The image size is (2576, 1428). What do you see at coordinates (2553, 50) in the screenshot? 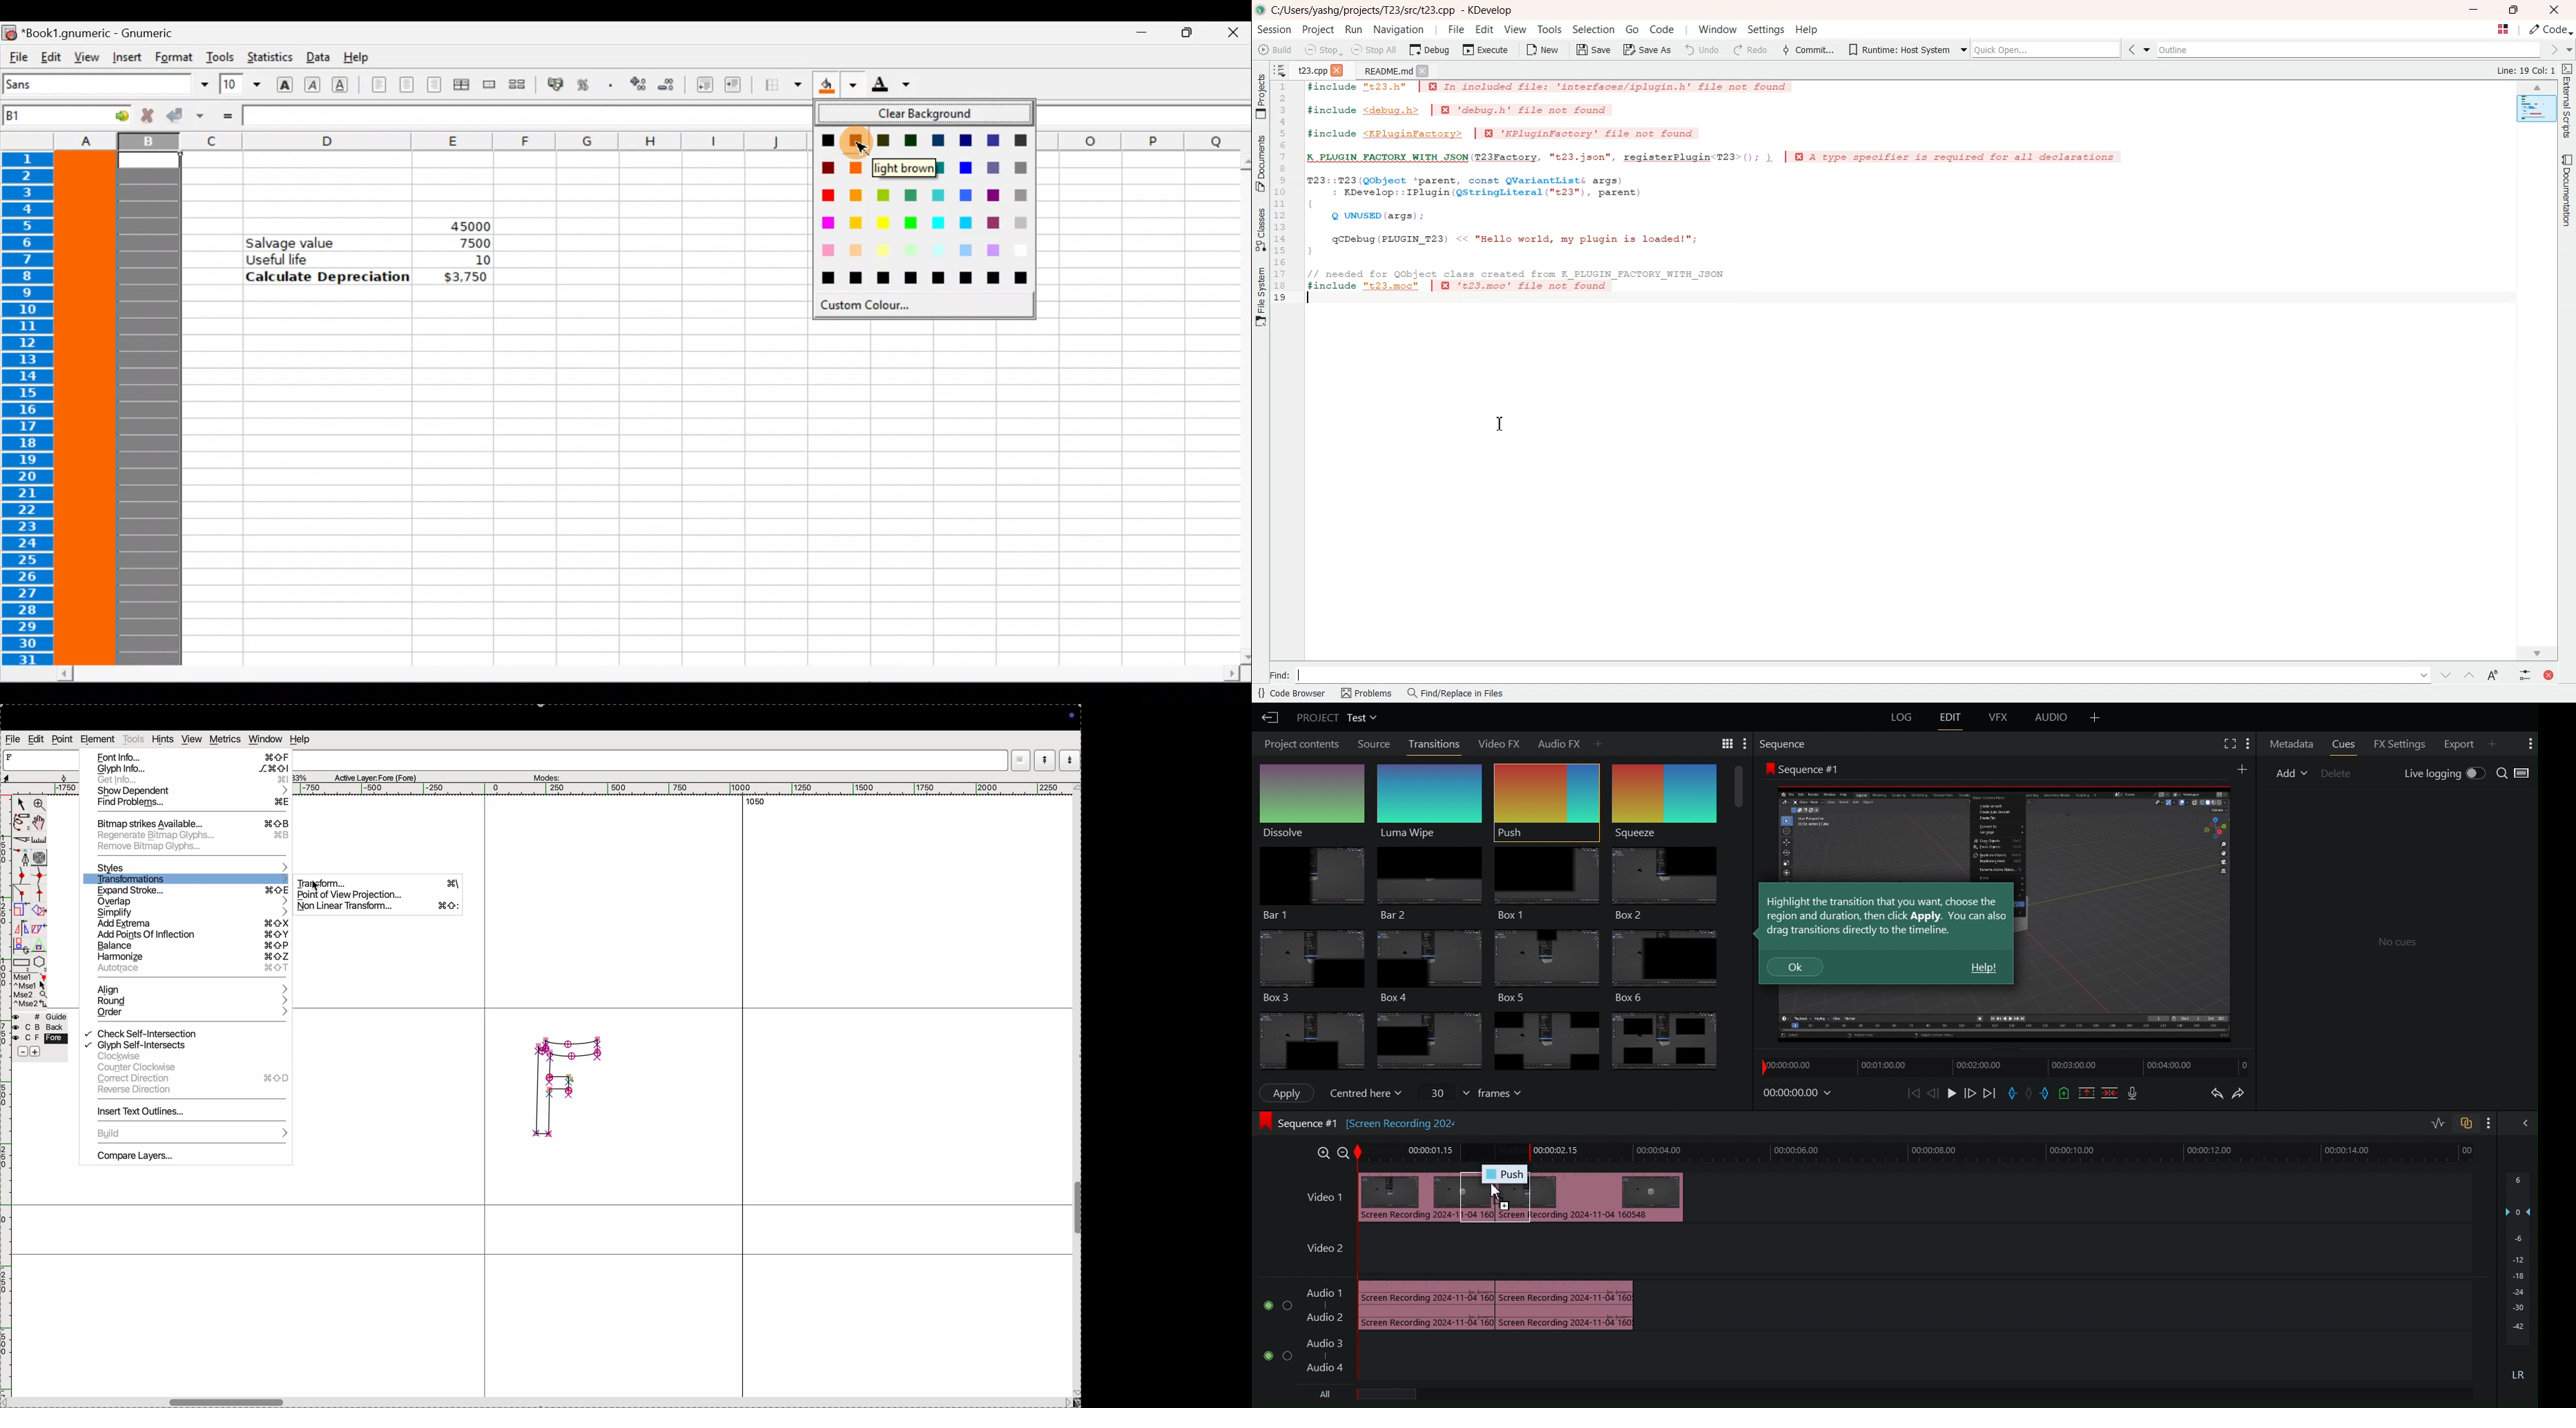
I see `Go forward` at bounding box center [2553, 50].